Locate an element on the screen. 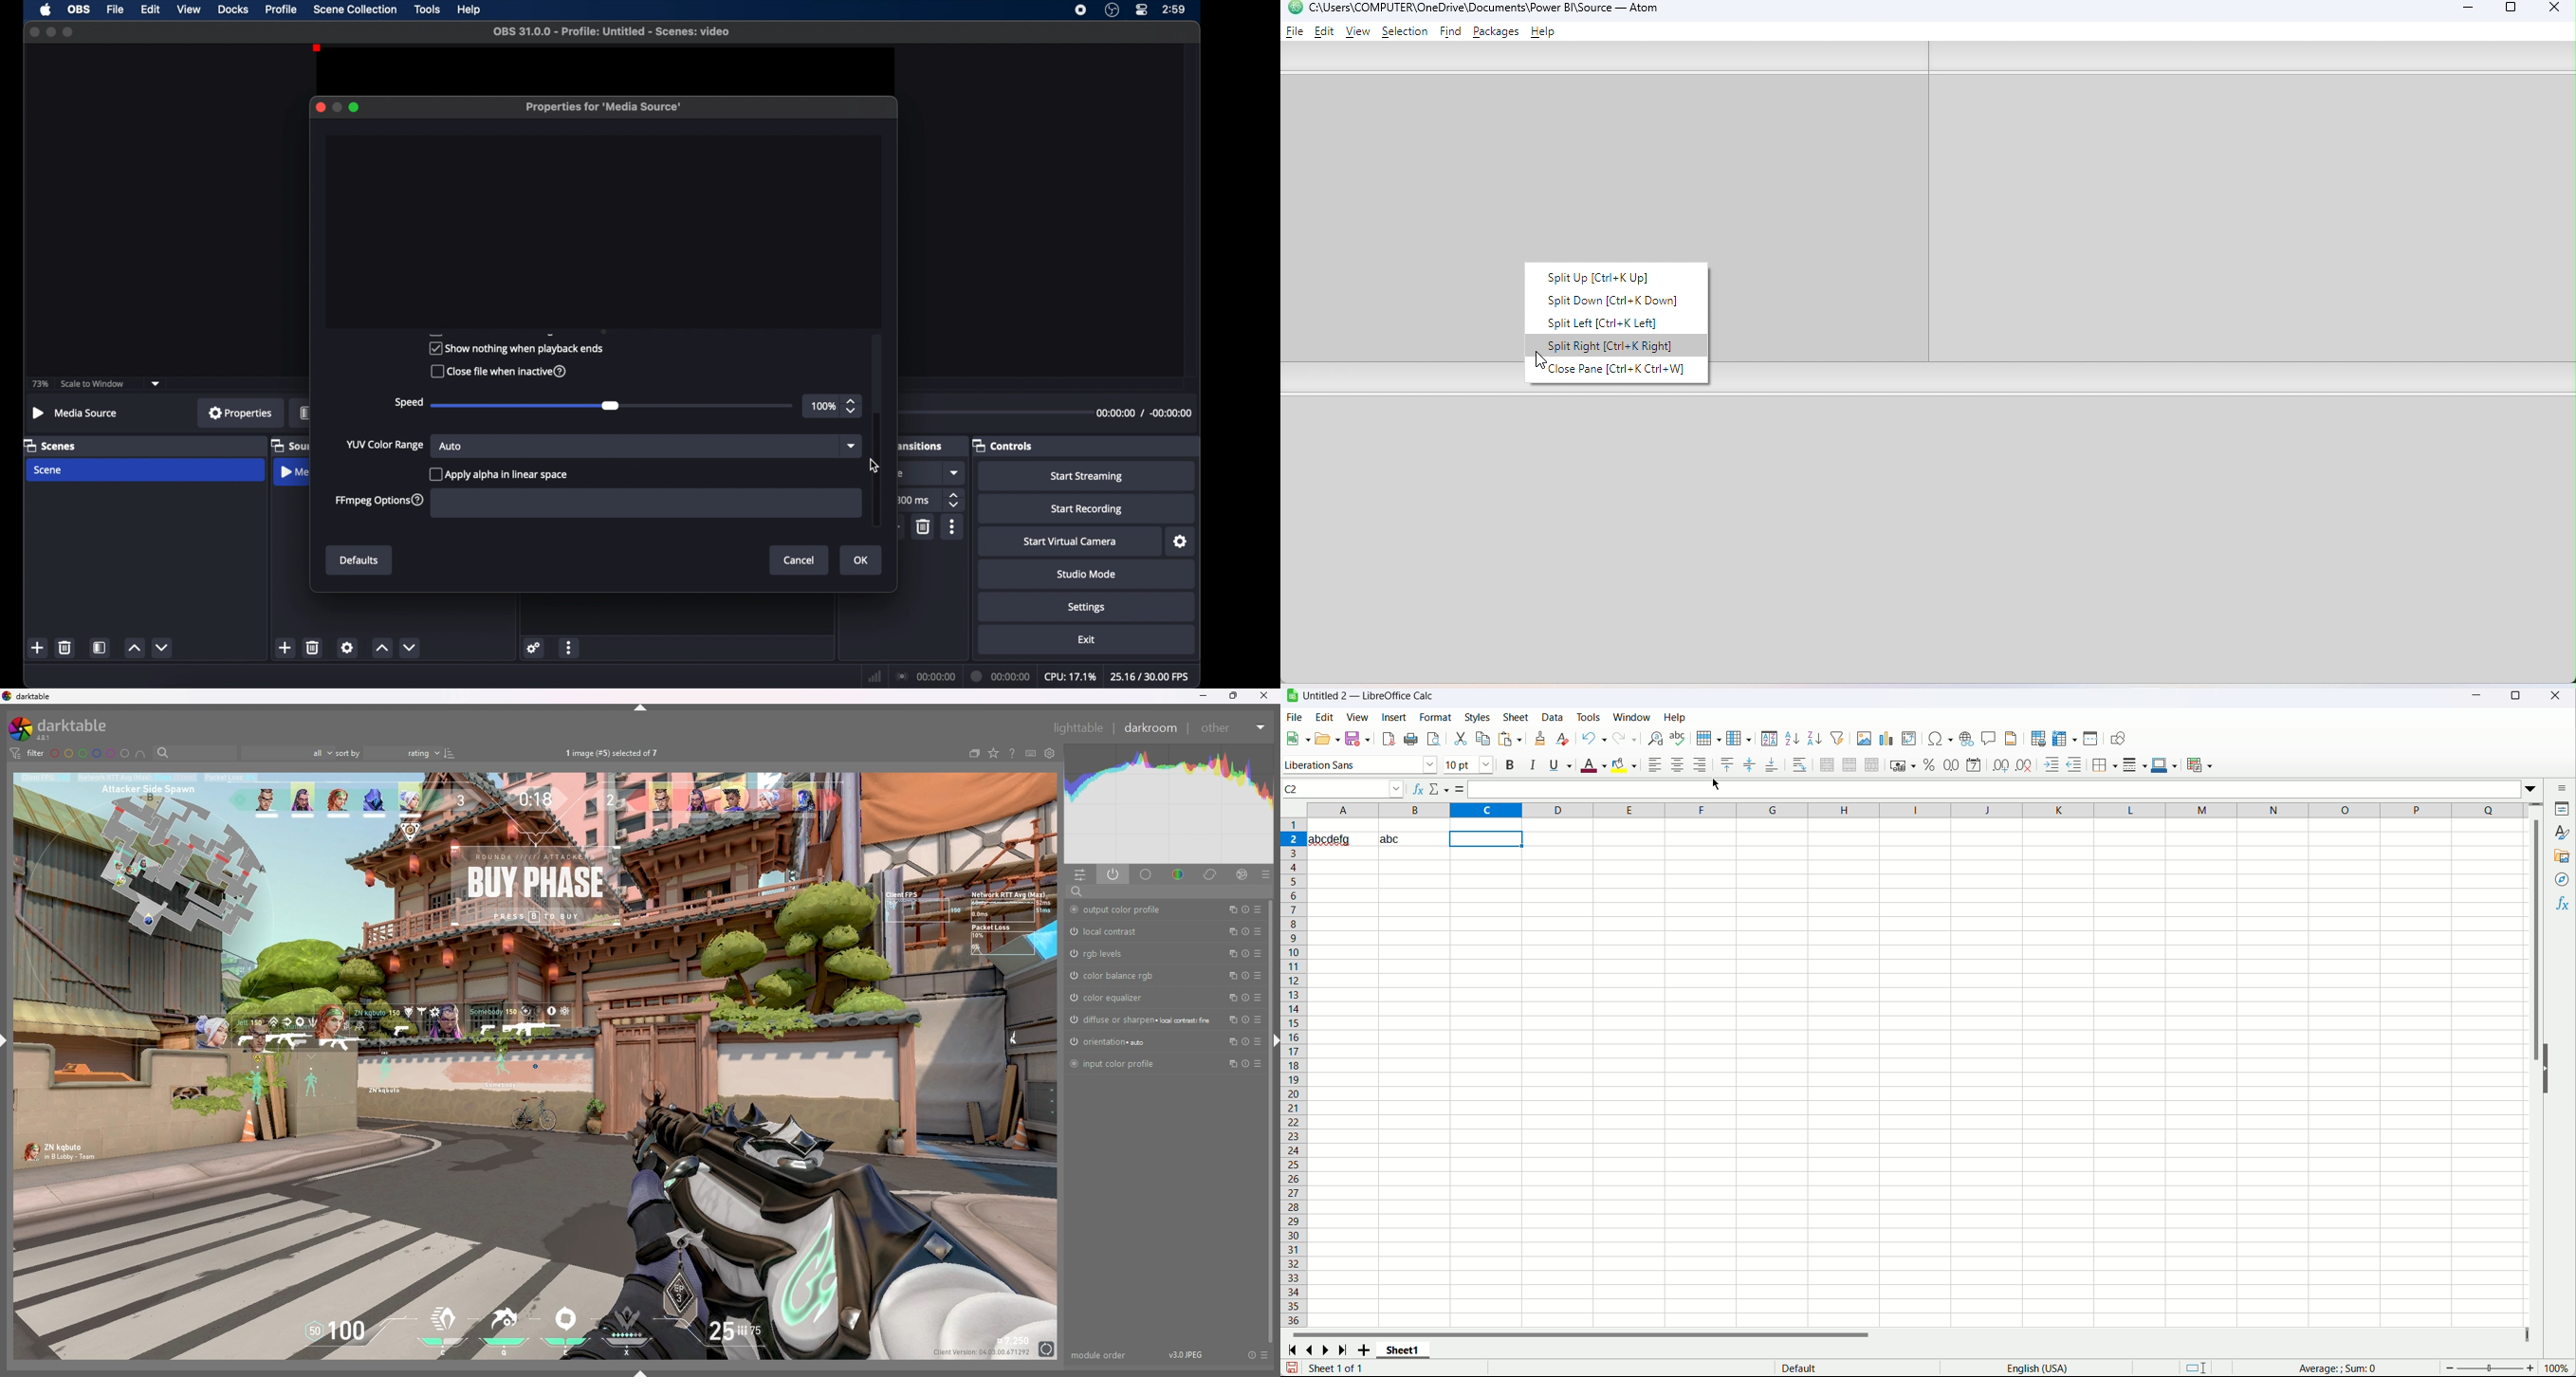  obscure label is located at coordinates (289, 445).